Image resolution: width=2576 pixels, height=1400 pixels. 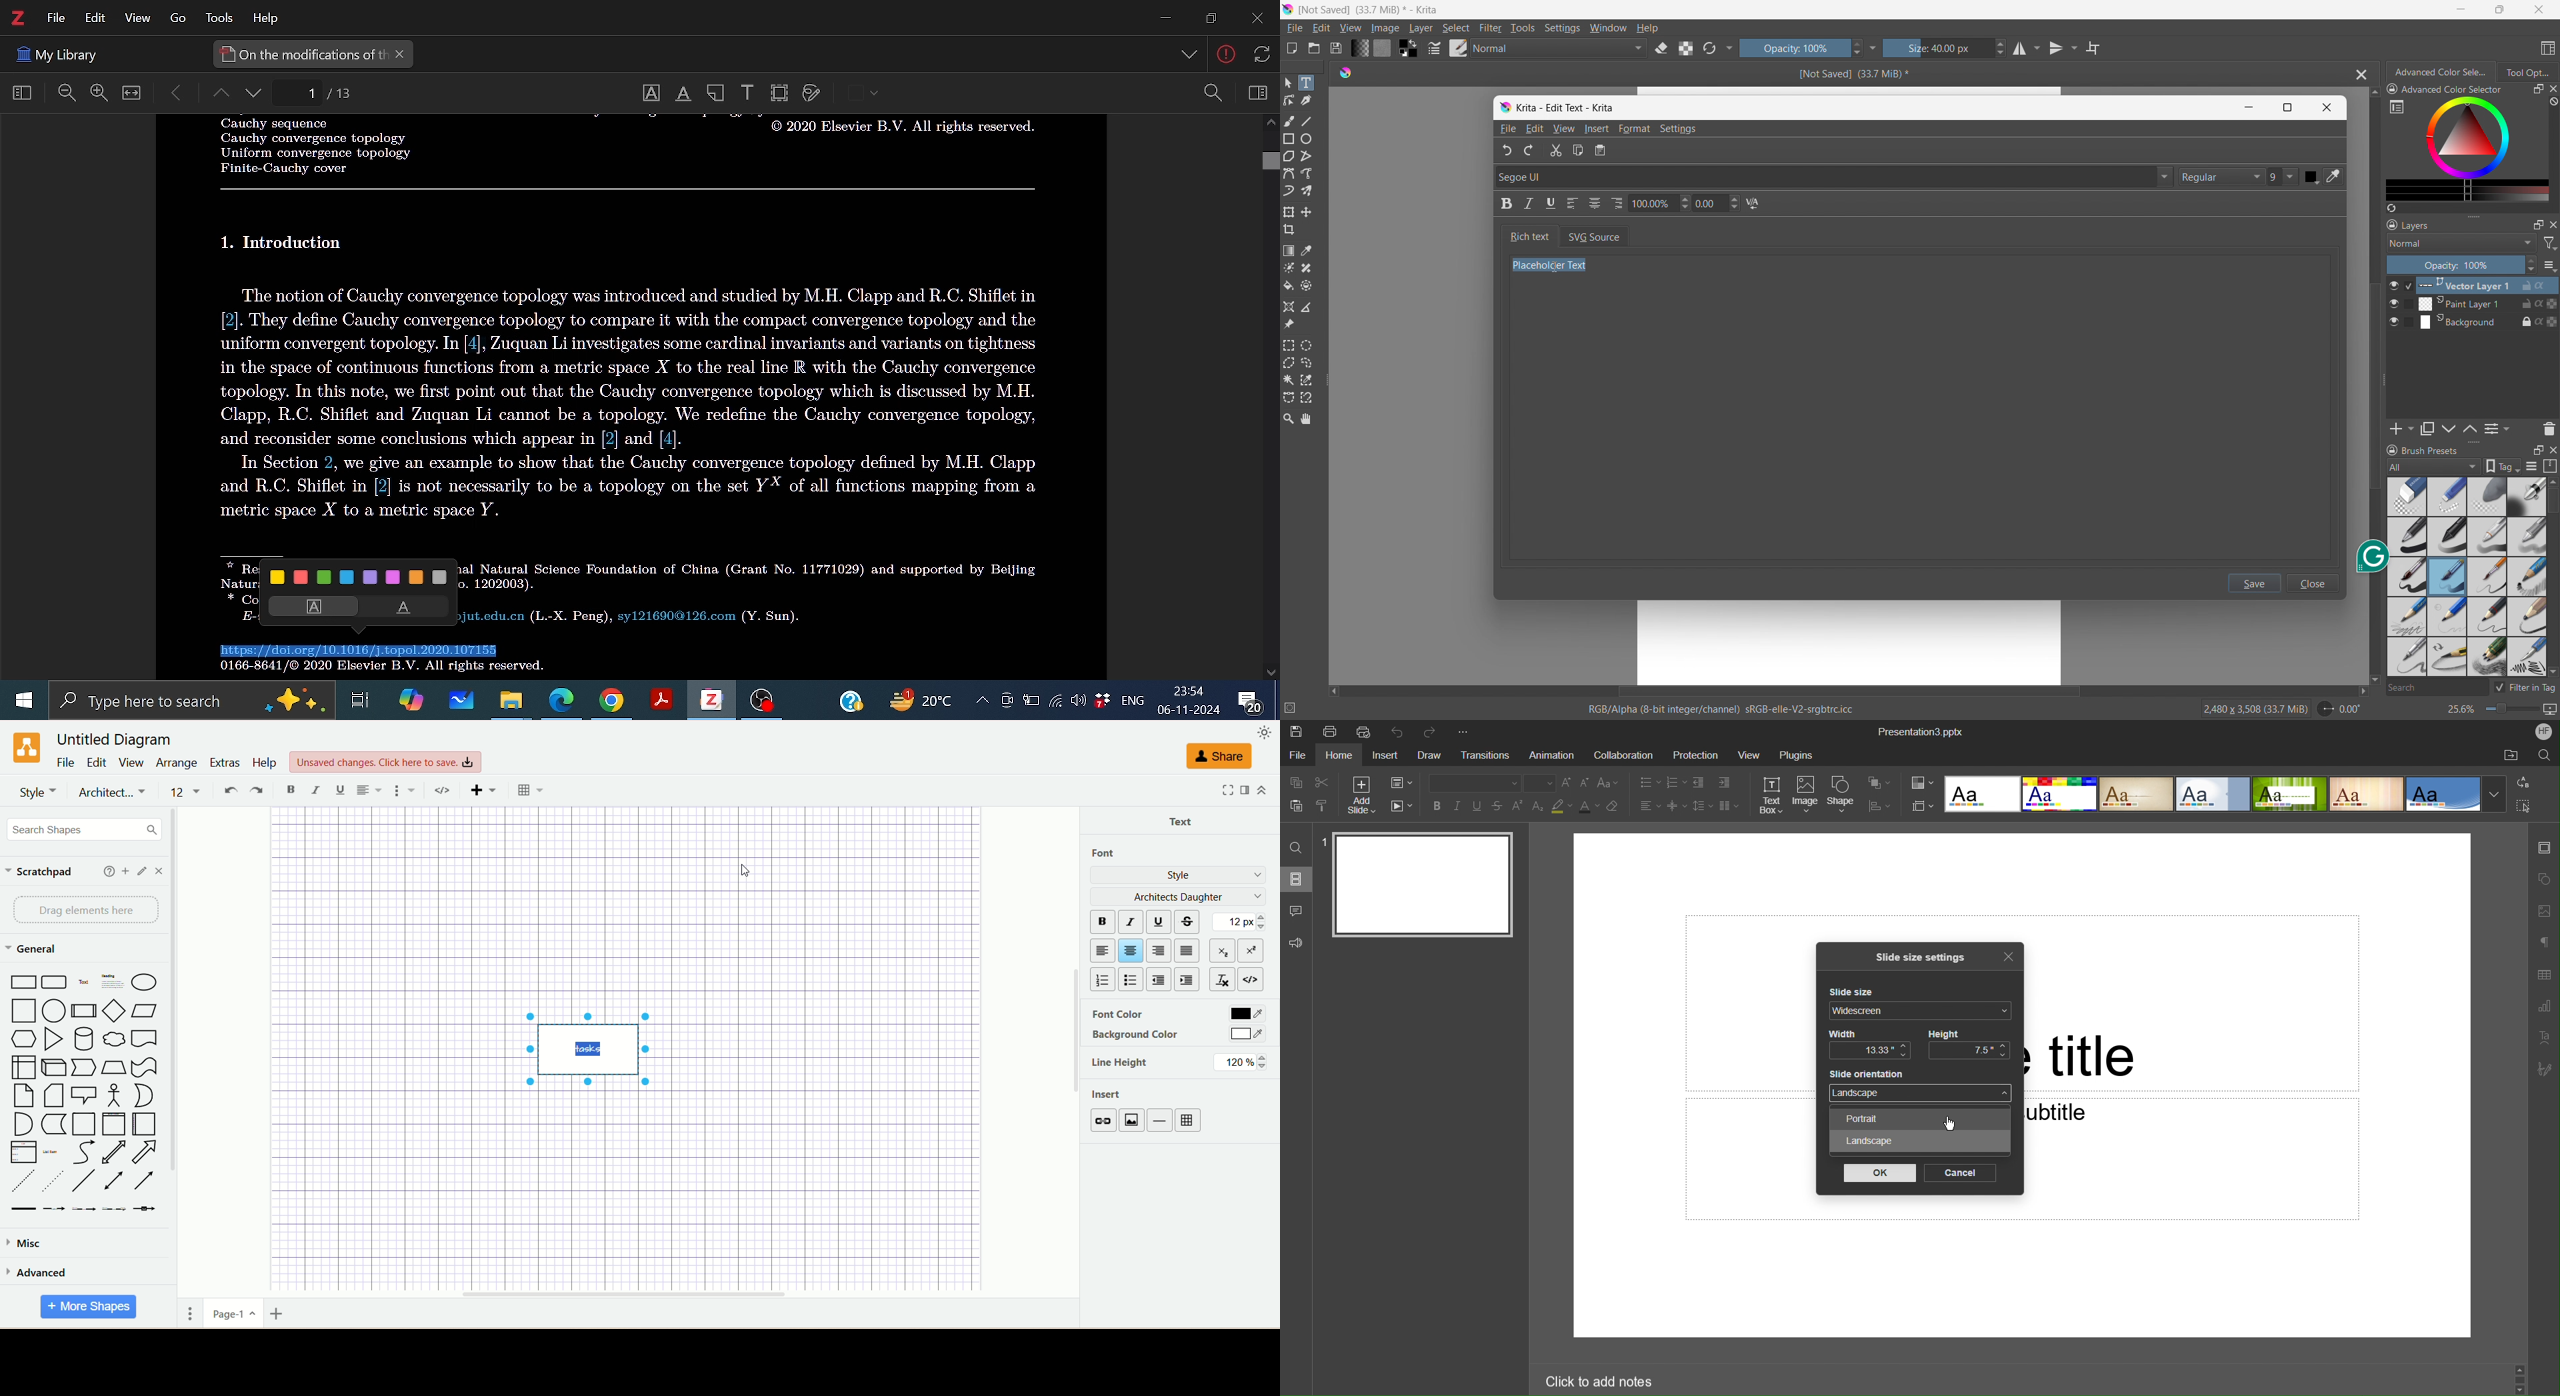 What do you see at coordinates (1289, 380) in the screenshot?
I see `contigious selection tool` at bounding box center [1289, 380].